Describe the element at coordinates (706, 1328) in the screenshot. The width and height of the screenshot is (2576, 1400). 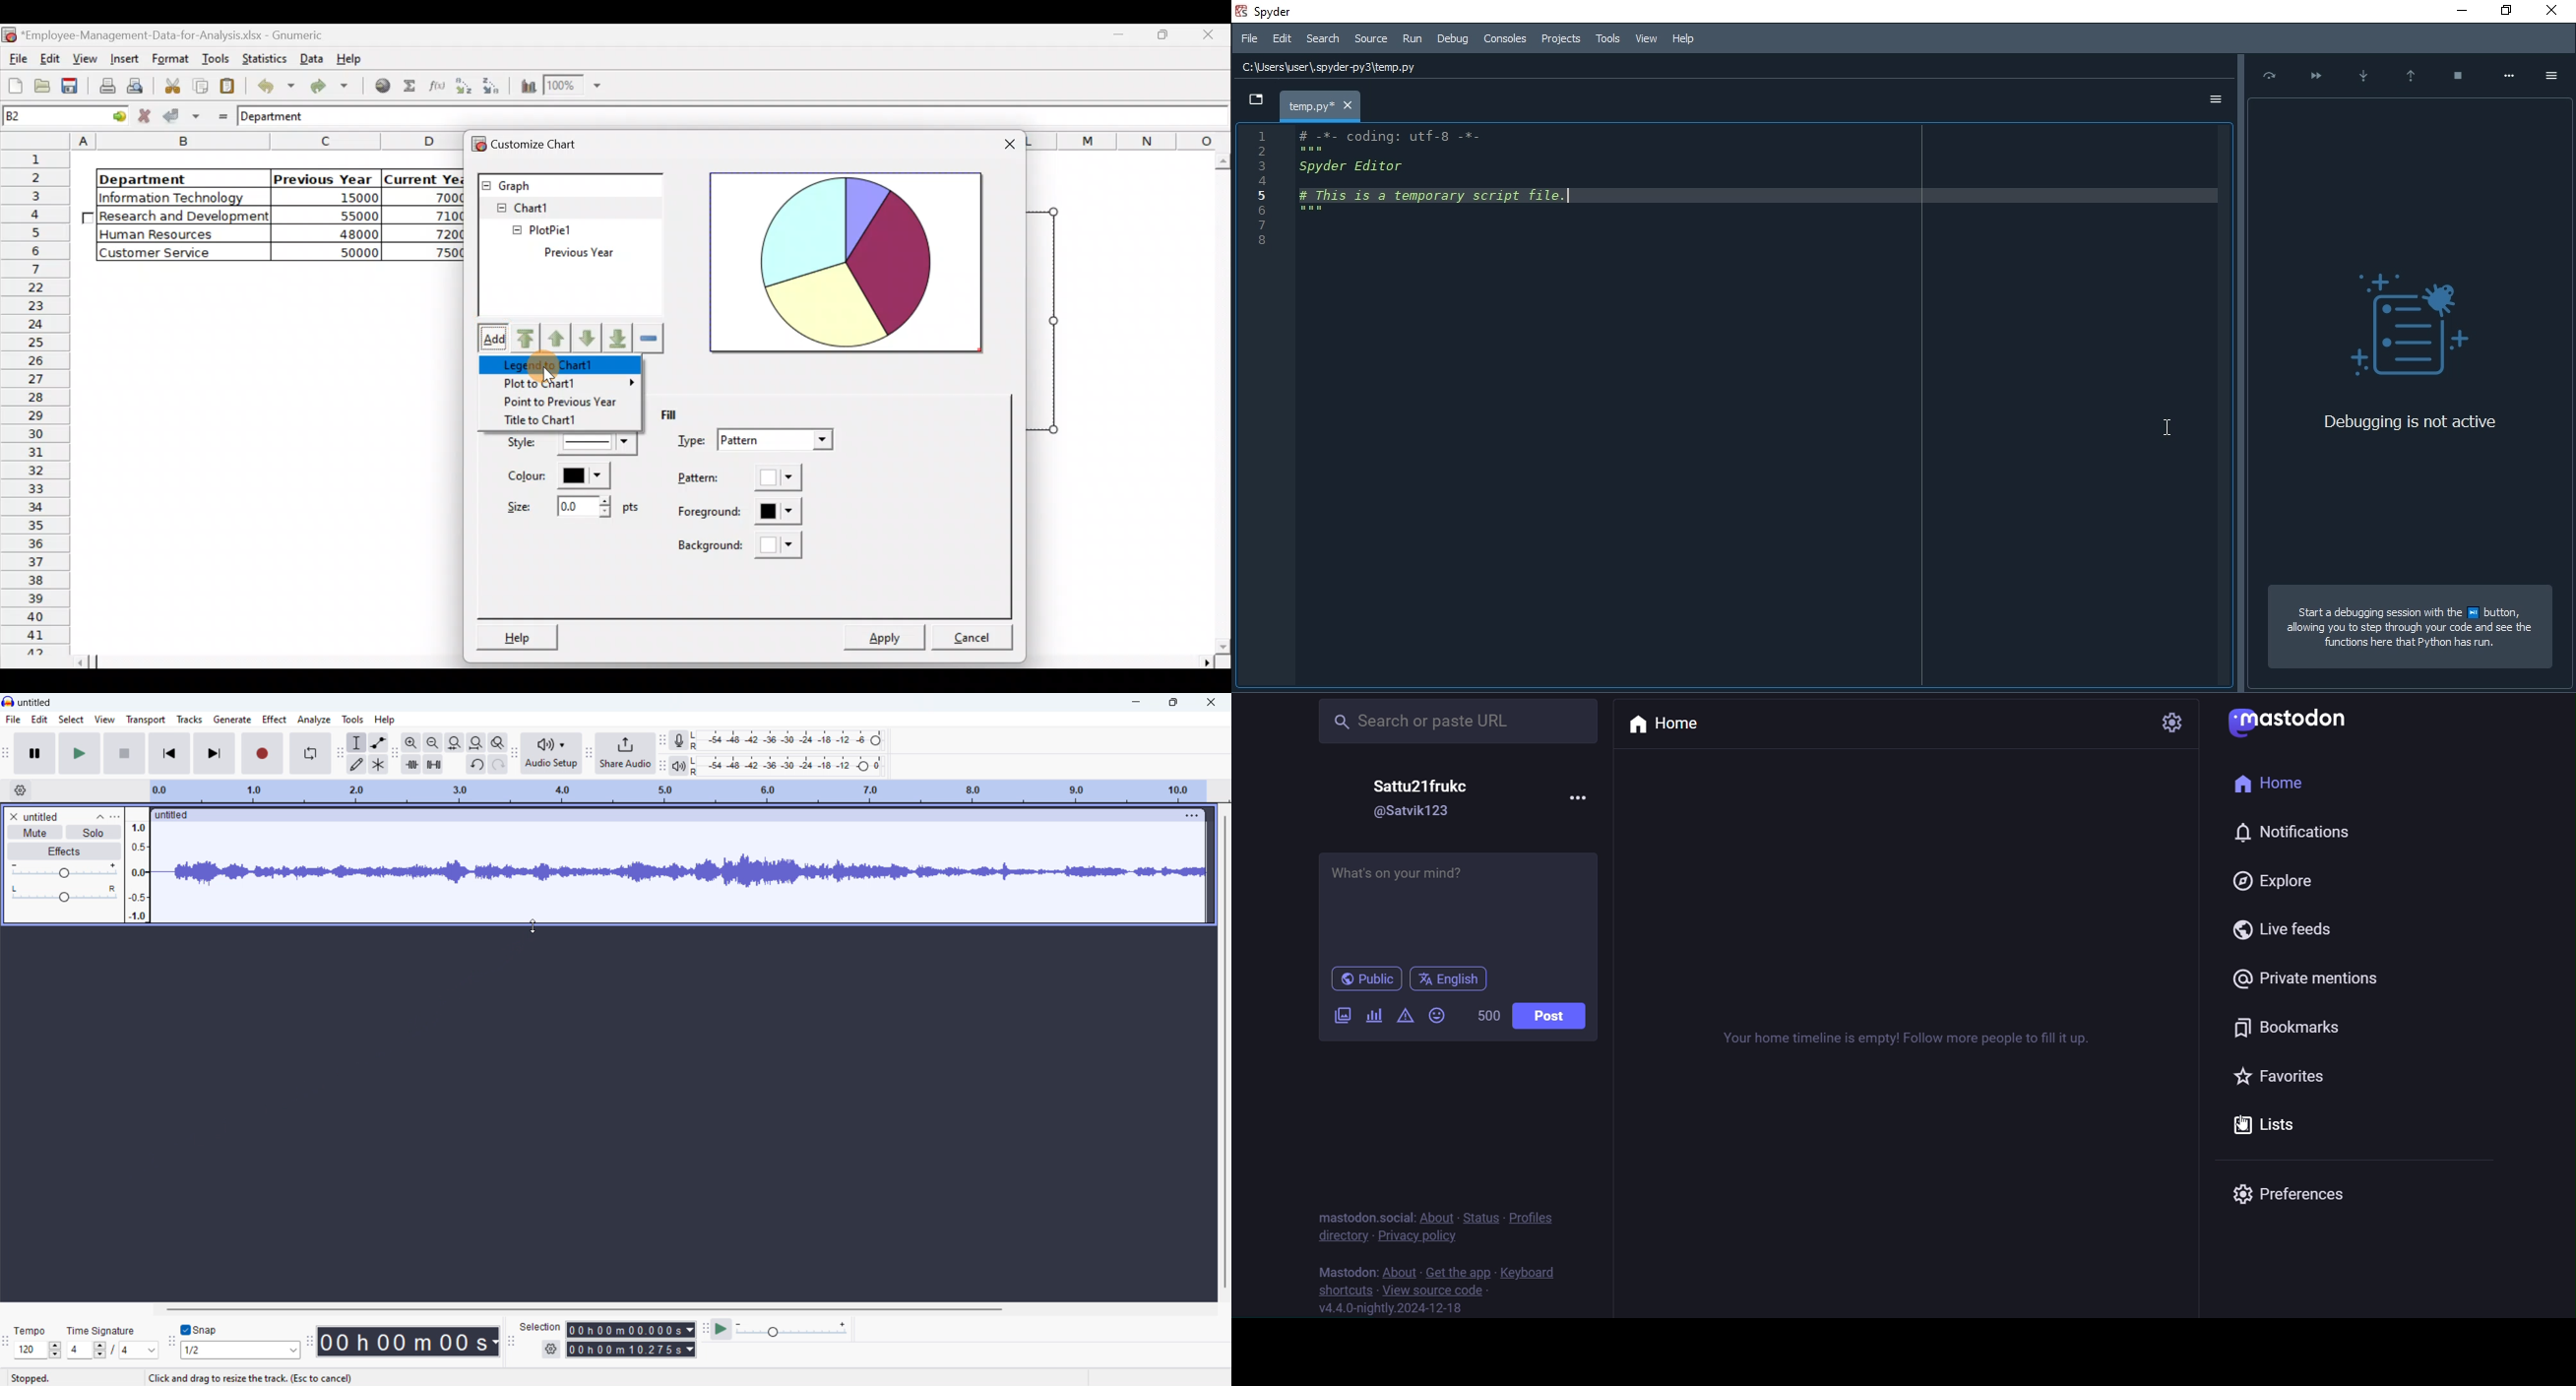
I see `play at speed toolbar` at that location.